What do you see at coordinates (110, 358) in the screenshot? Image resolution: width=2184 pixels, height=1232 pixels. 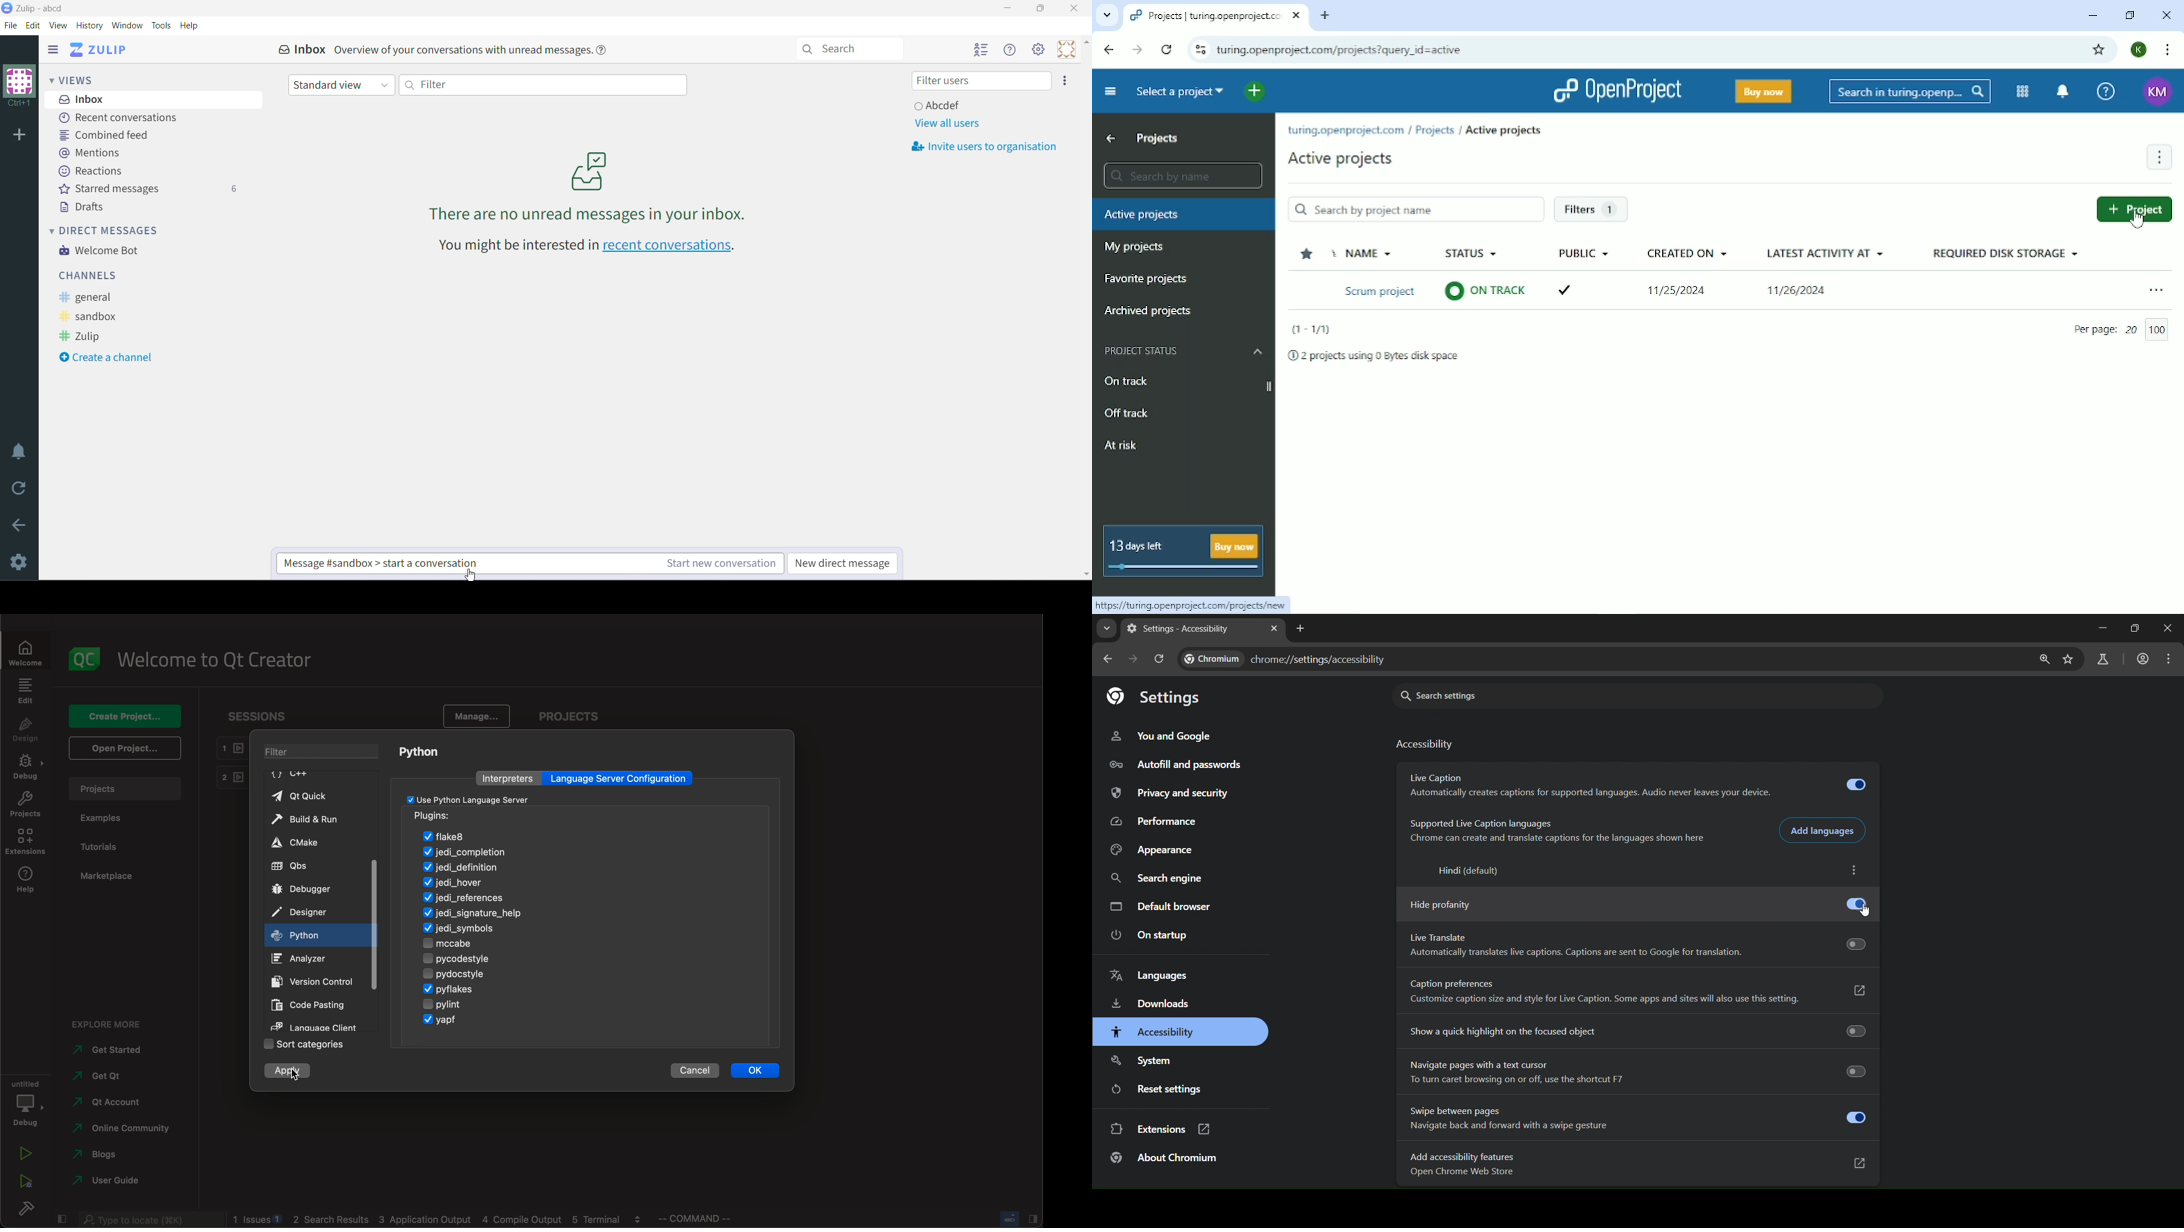 I see `Create a Channel` at bounding box center [110, 358].